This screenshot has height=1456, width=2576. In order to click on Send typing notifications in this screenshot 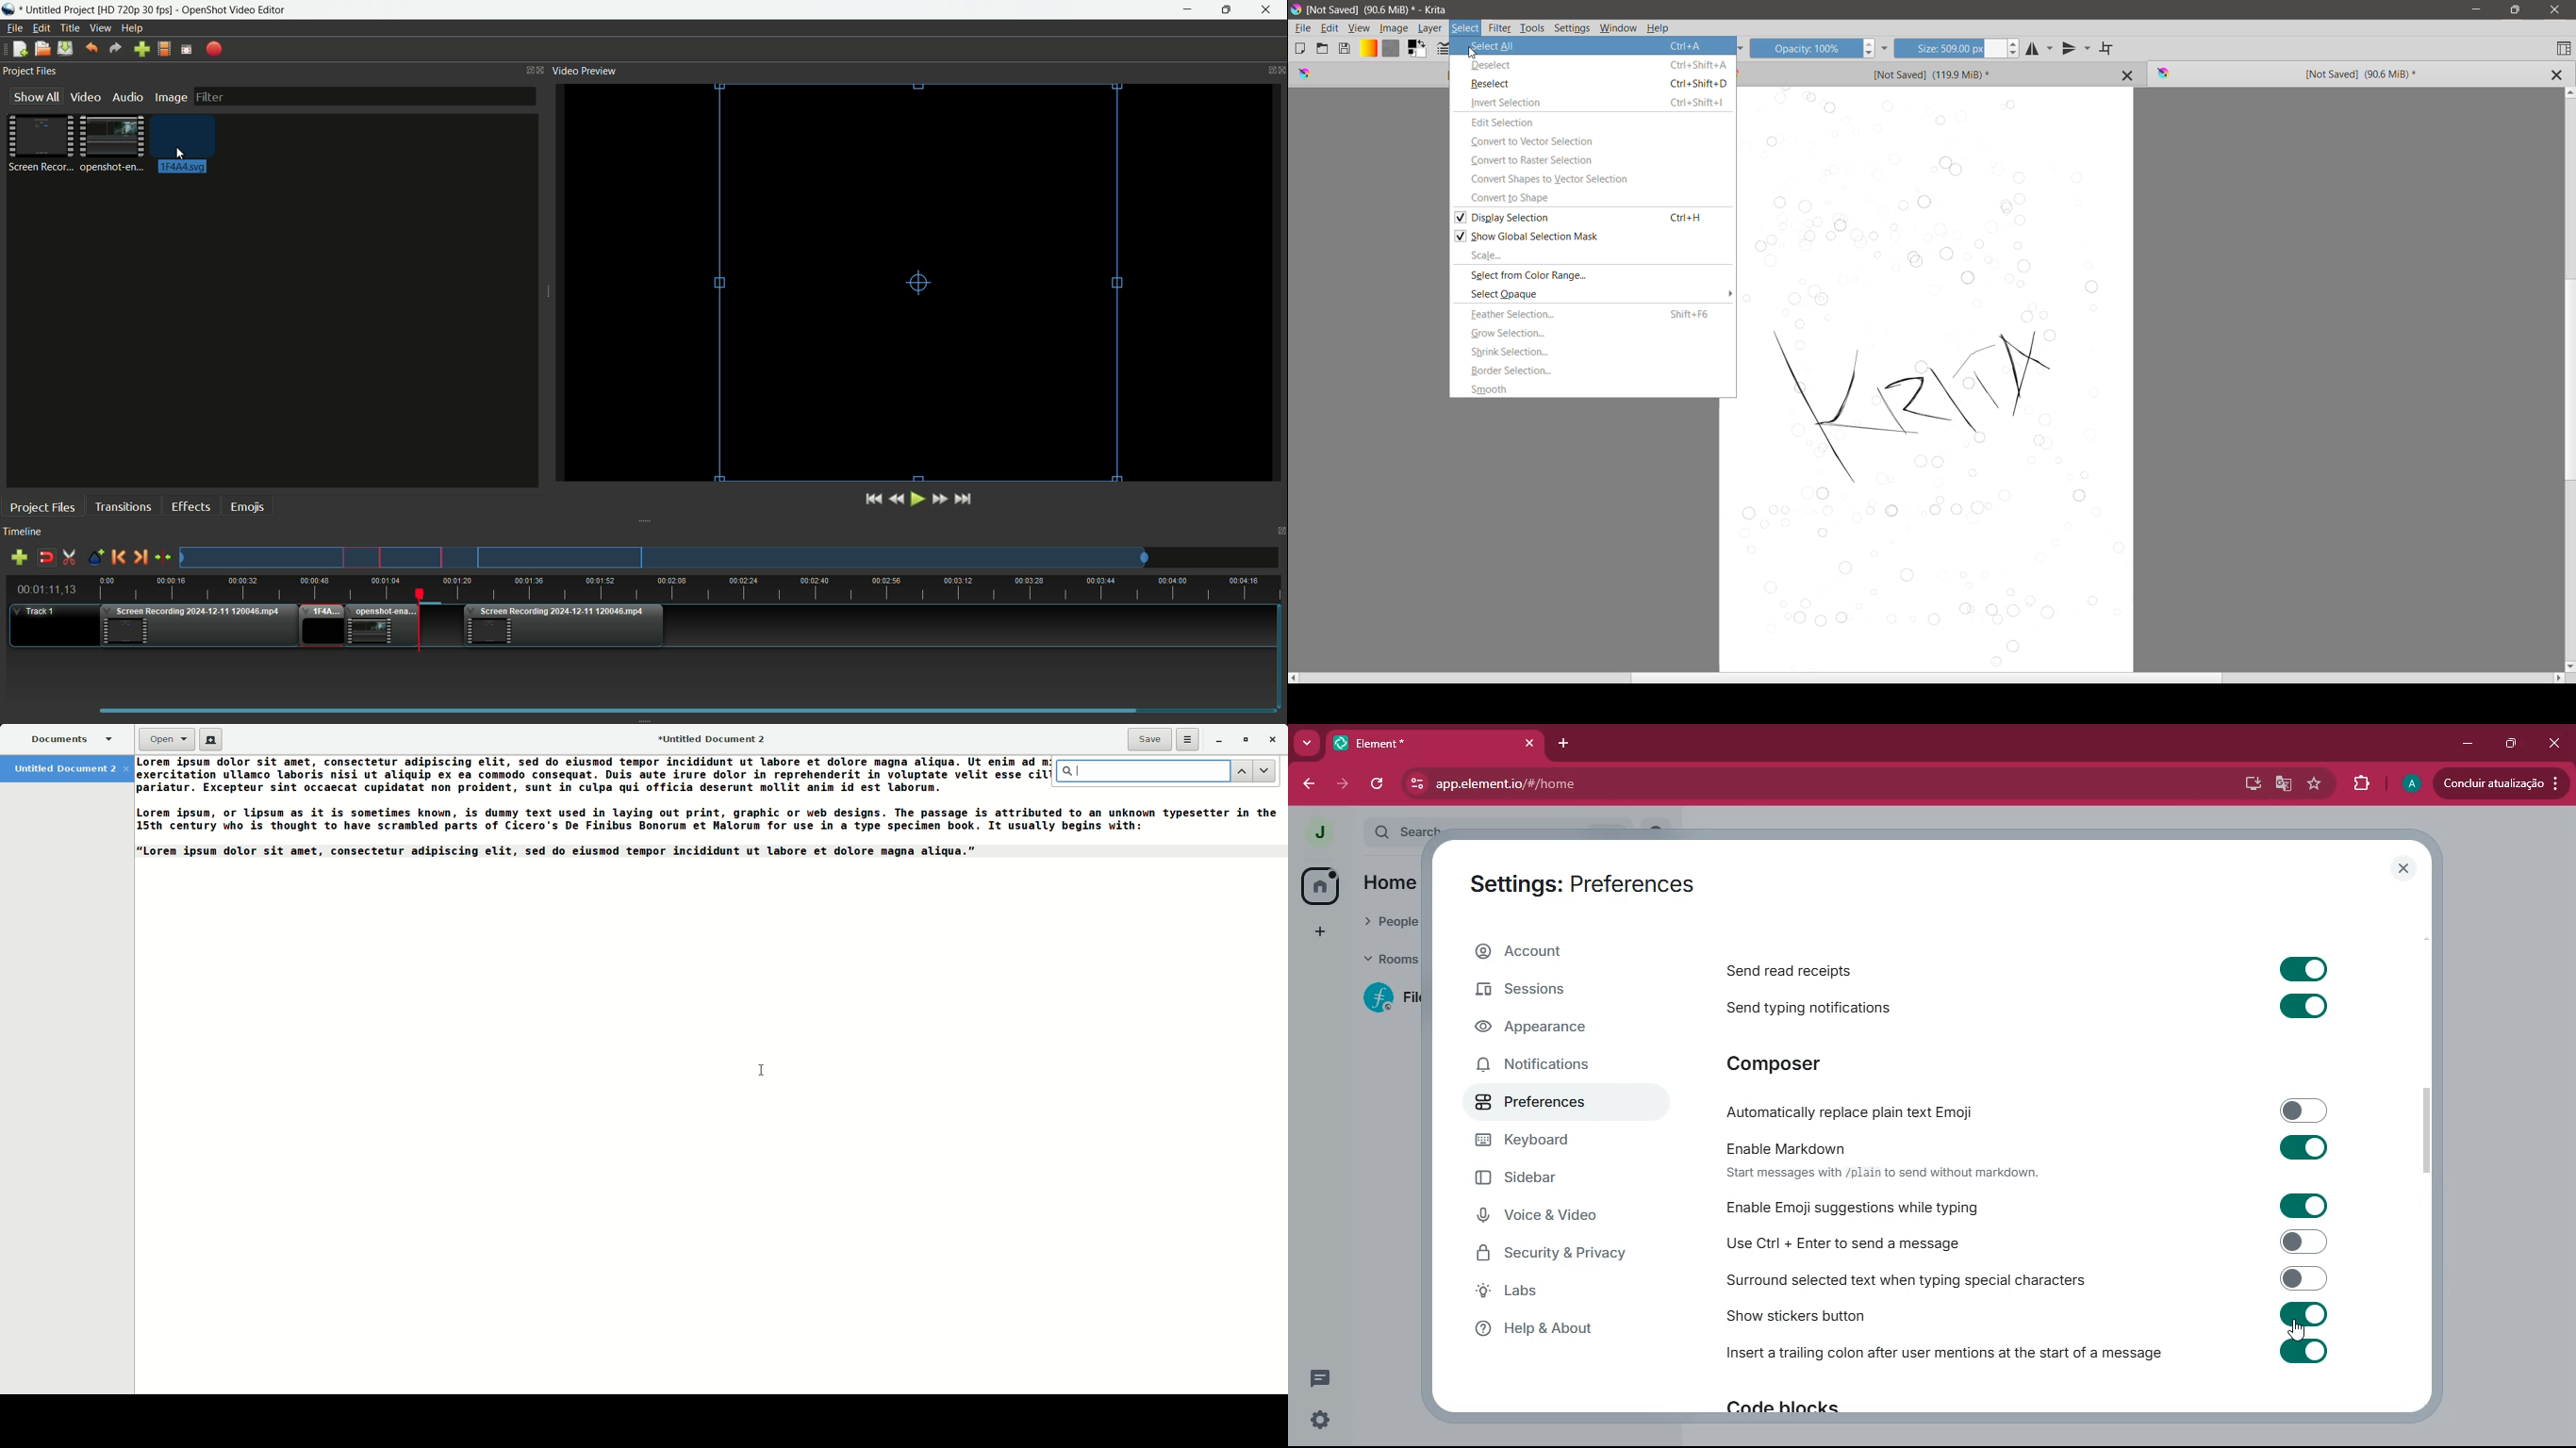, I will do `click(2037, 1008)`.